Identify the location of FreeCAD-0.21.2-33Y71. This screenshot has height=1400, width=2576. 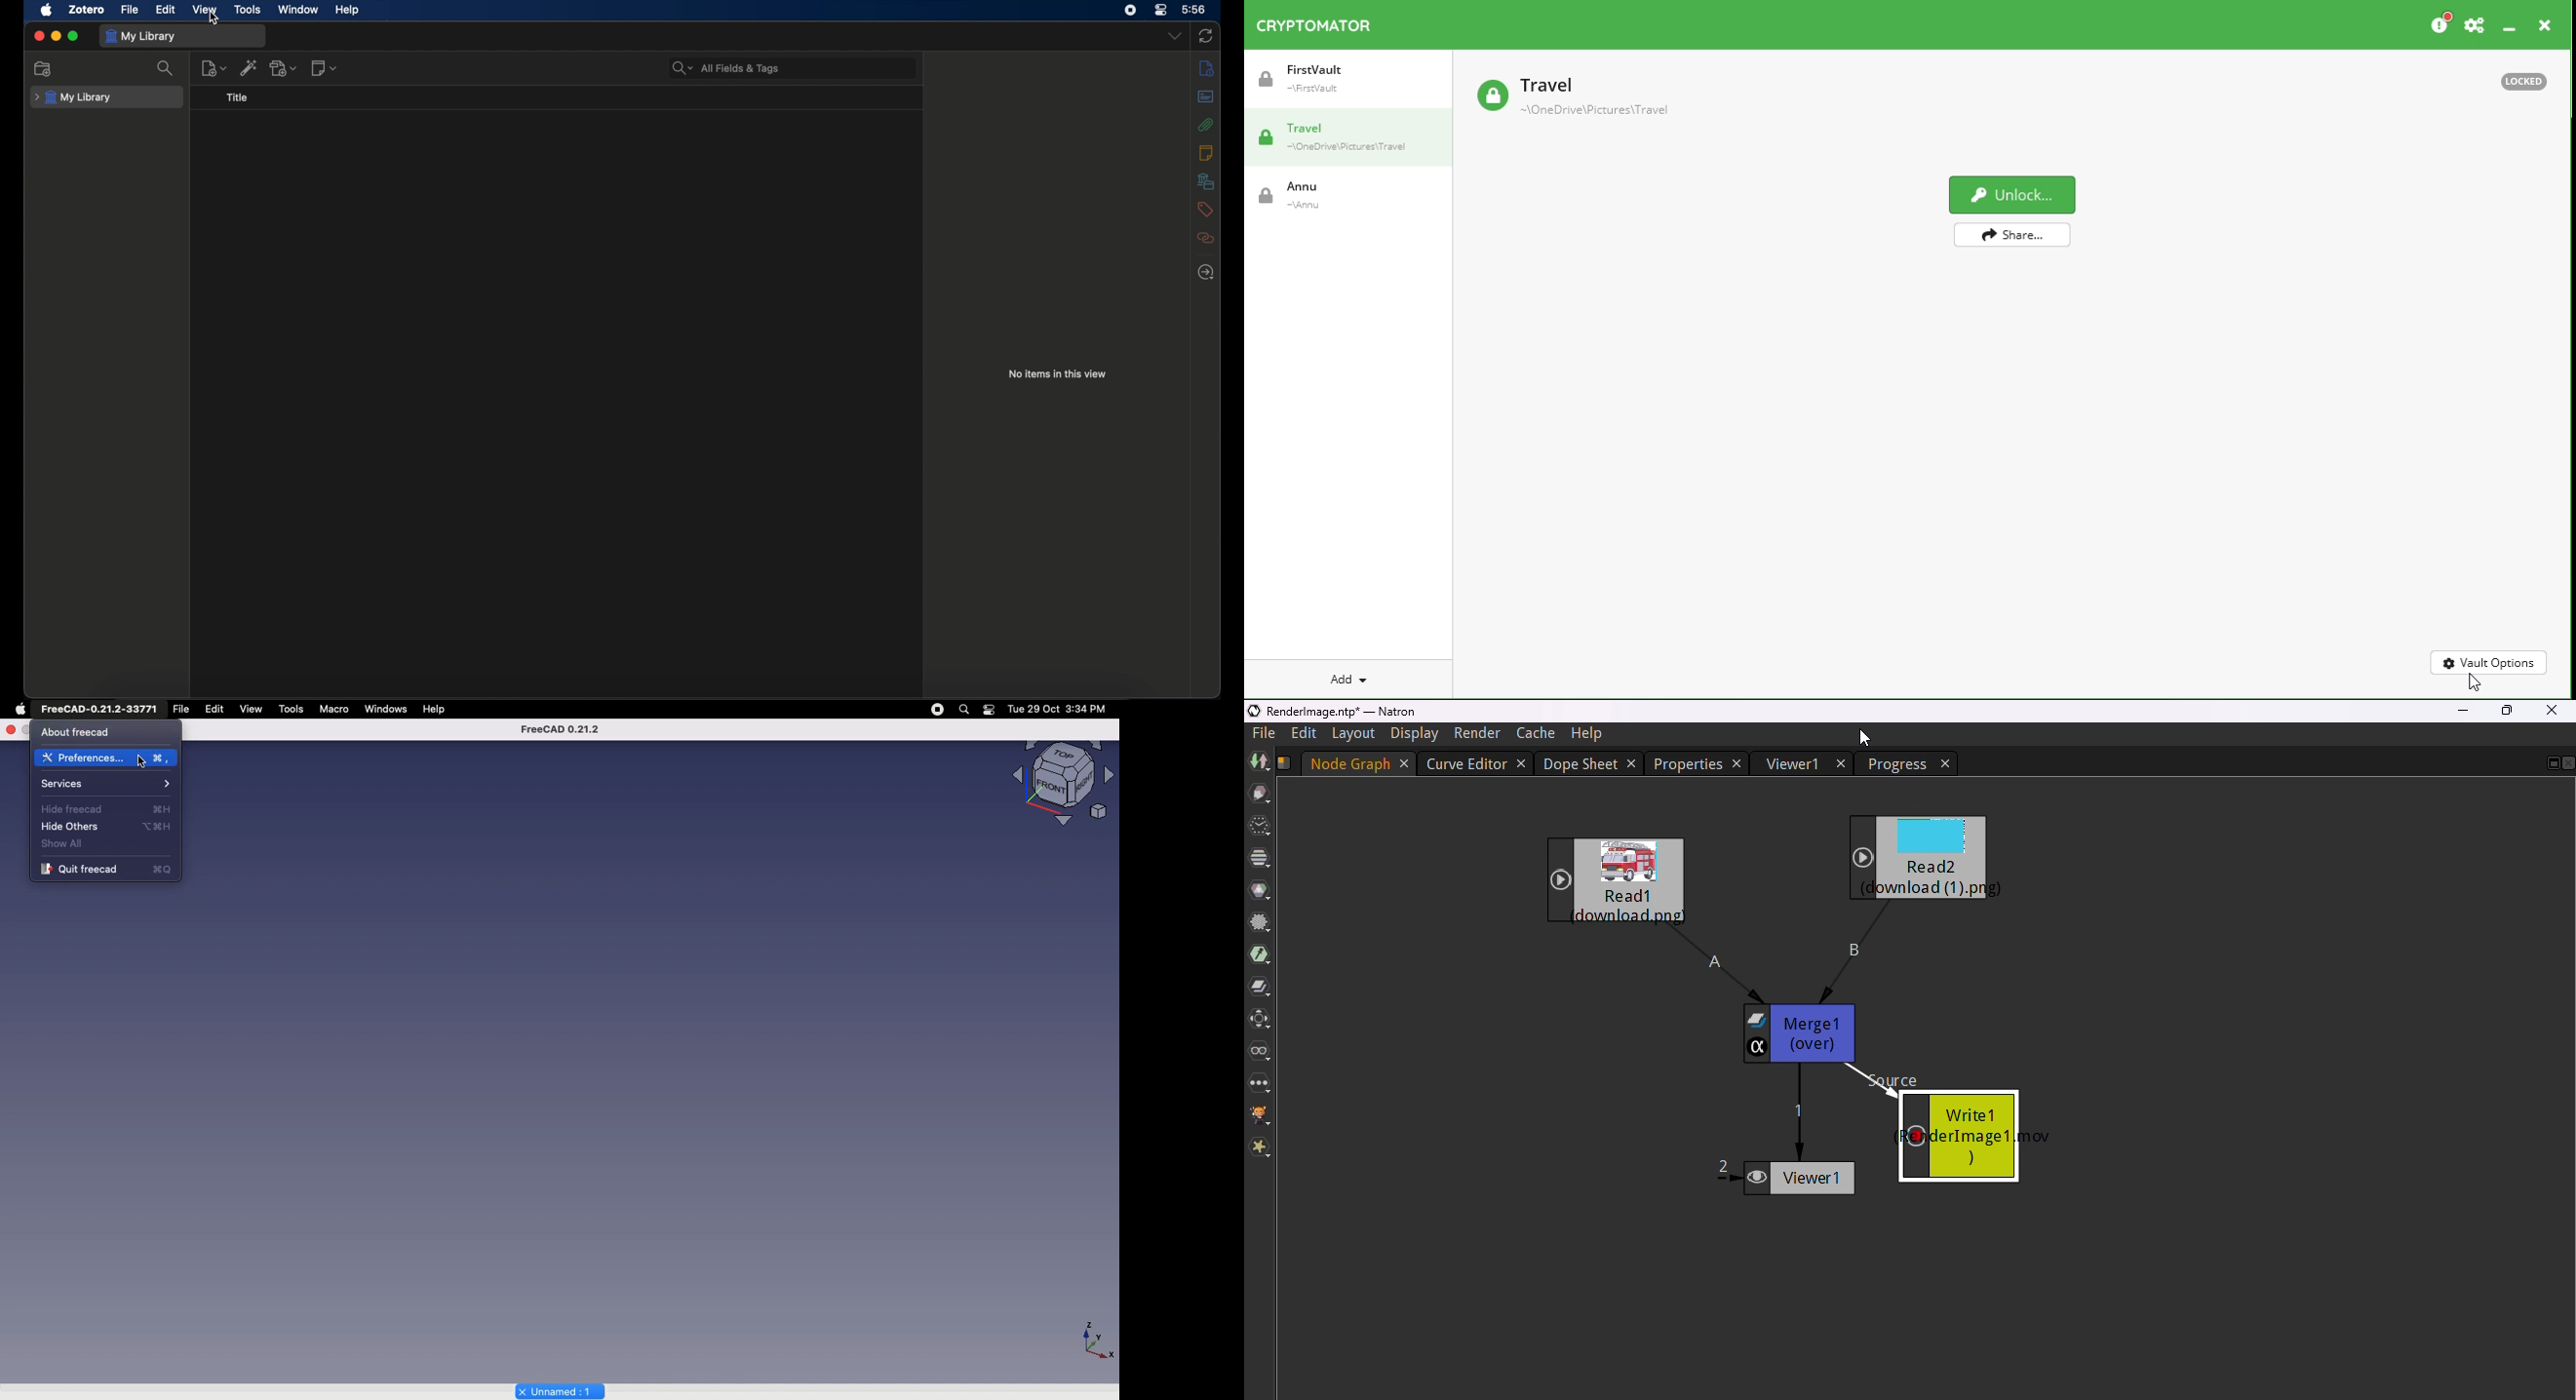
(102, 711).